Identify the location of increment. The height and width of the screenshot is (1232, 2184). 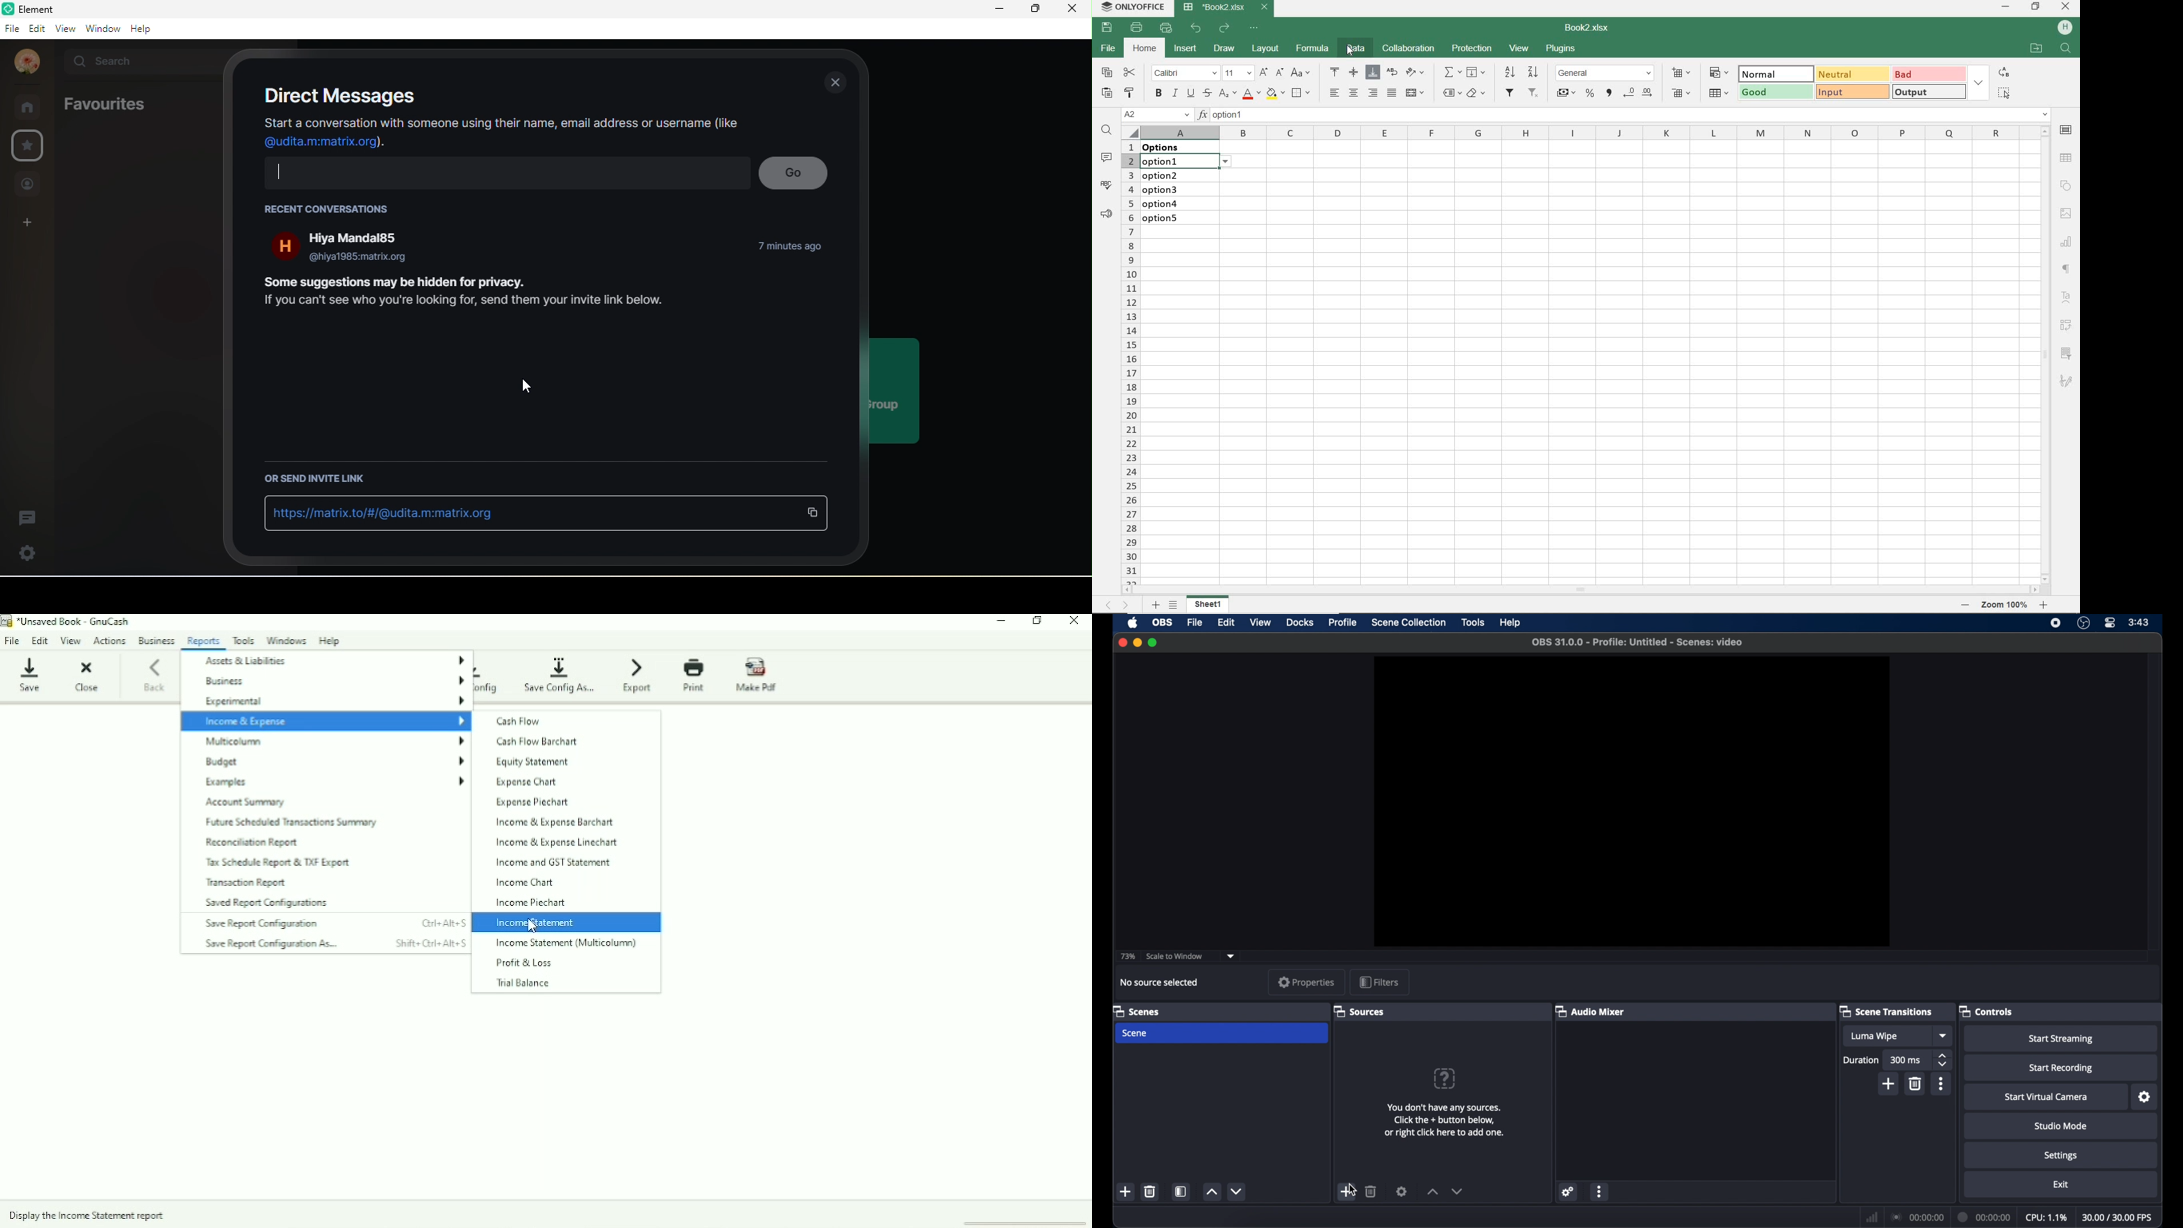
(1433, 1192).